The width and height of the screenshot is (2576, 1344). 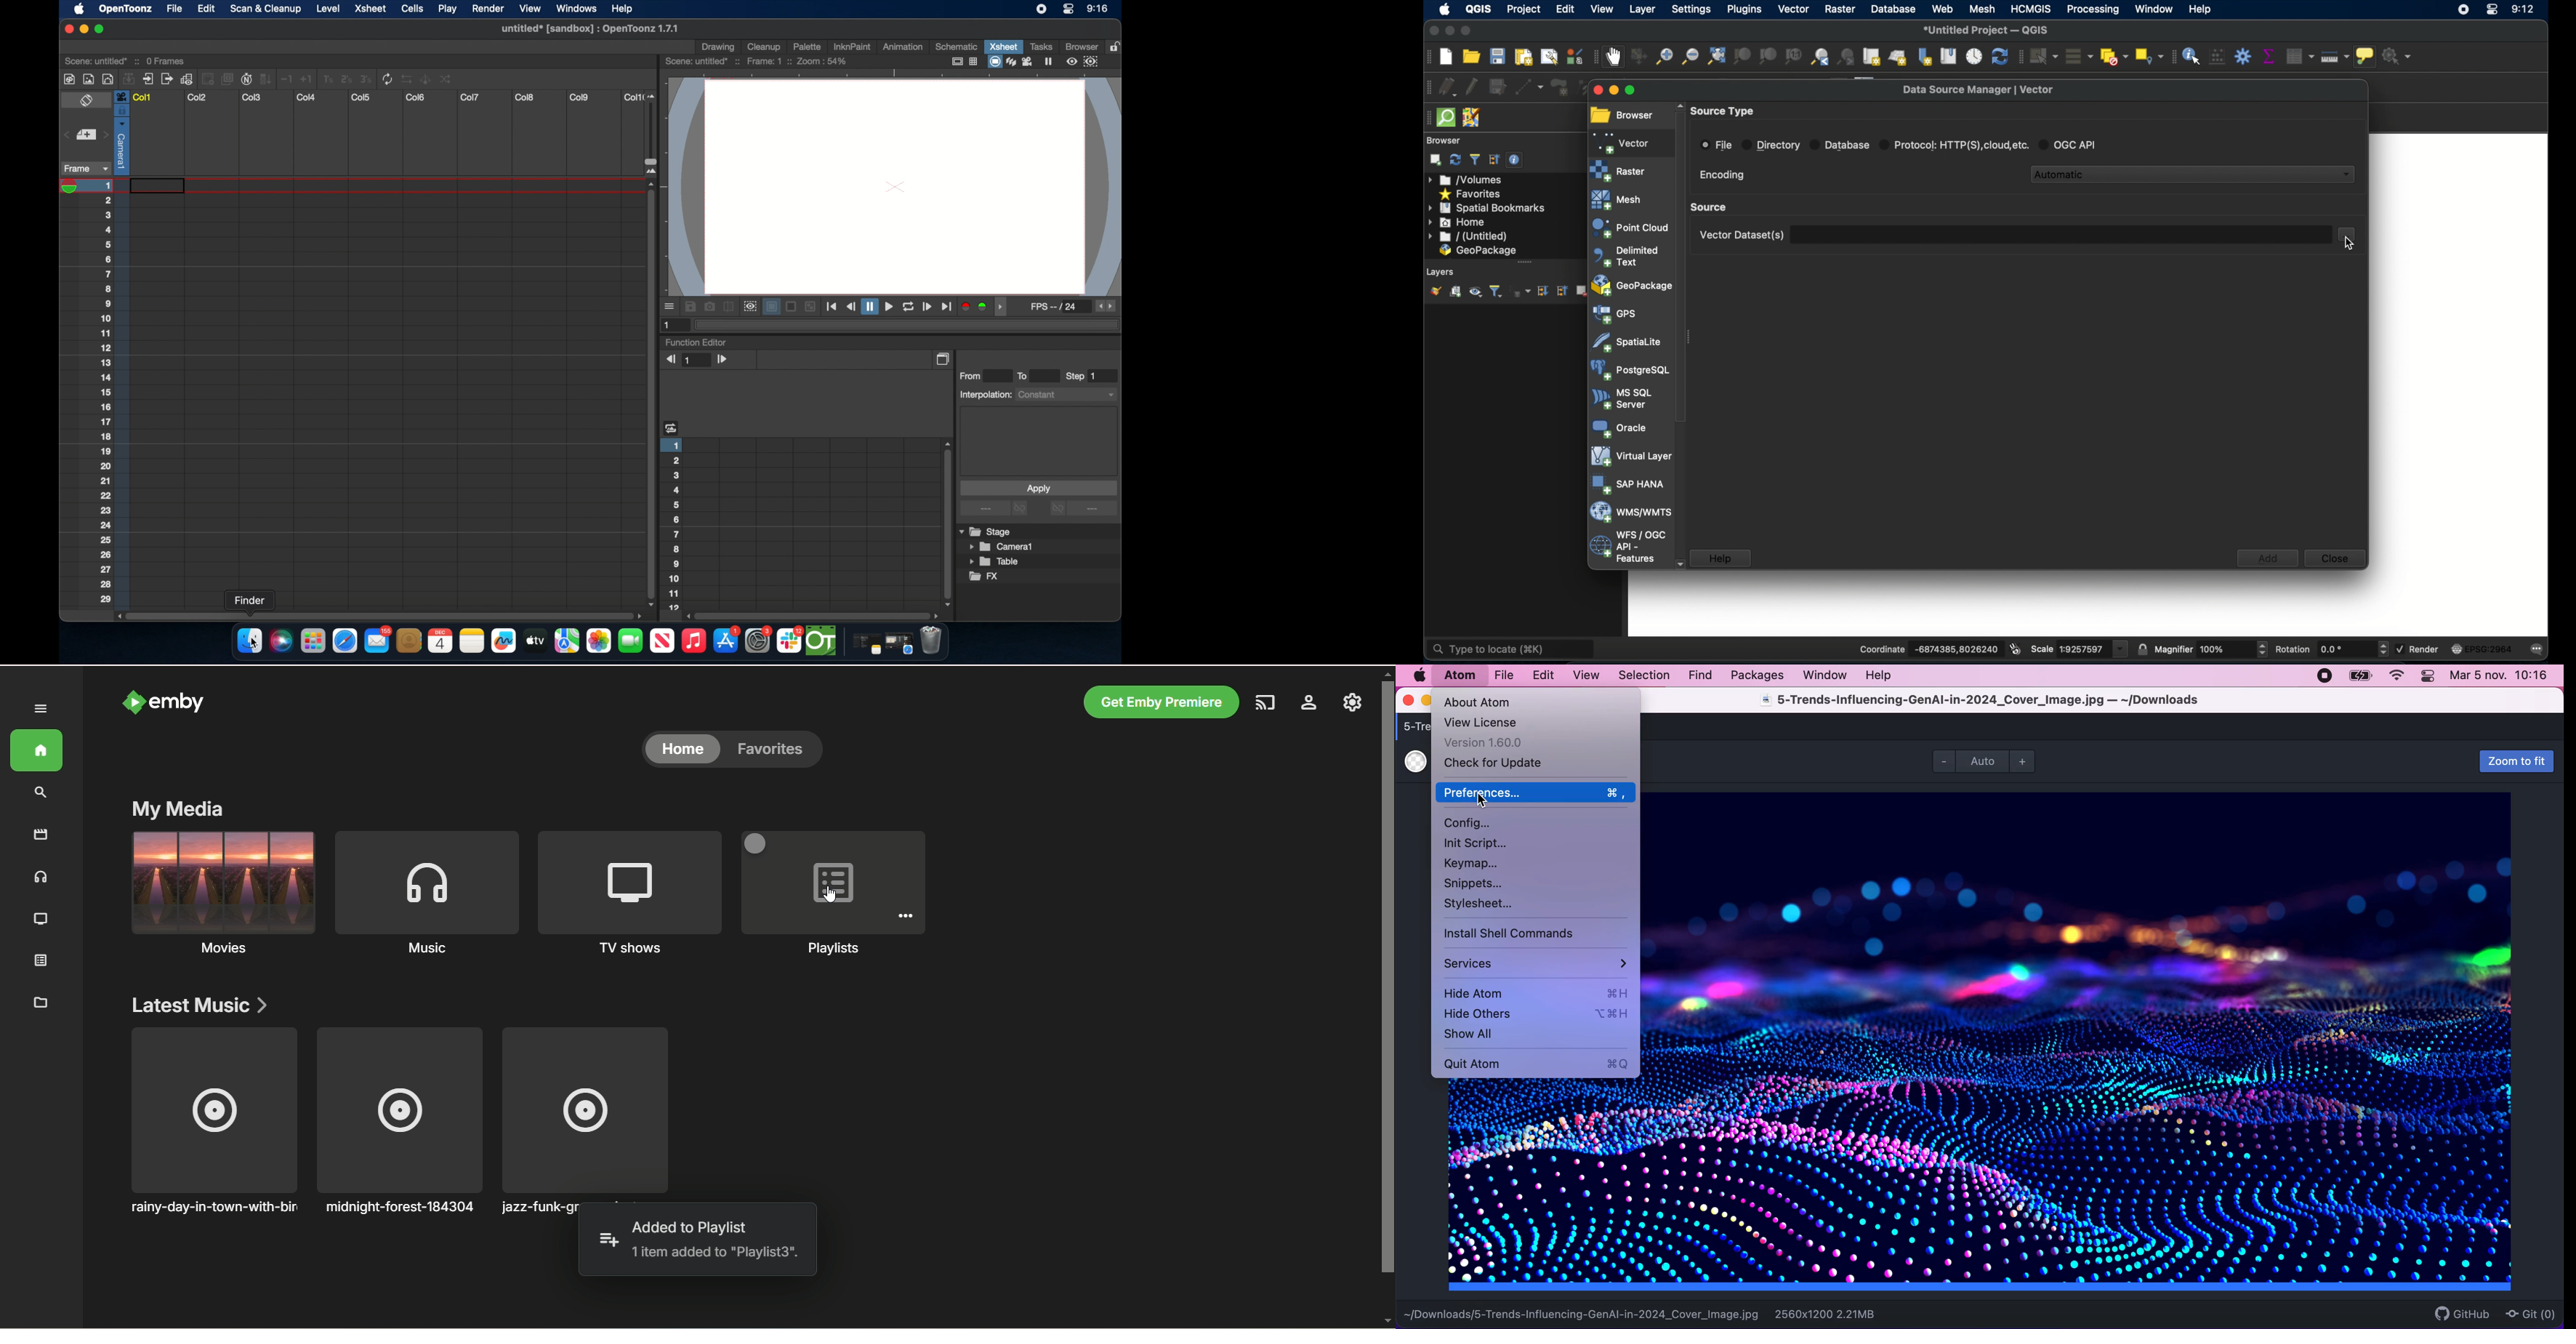 What do you see at coordinates (2349, 234) in the screenshot?
I see `select dataset button` at bounding box center [2349, 234].